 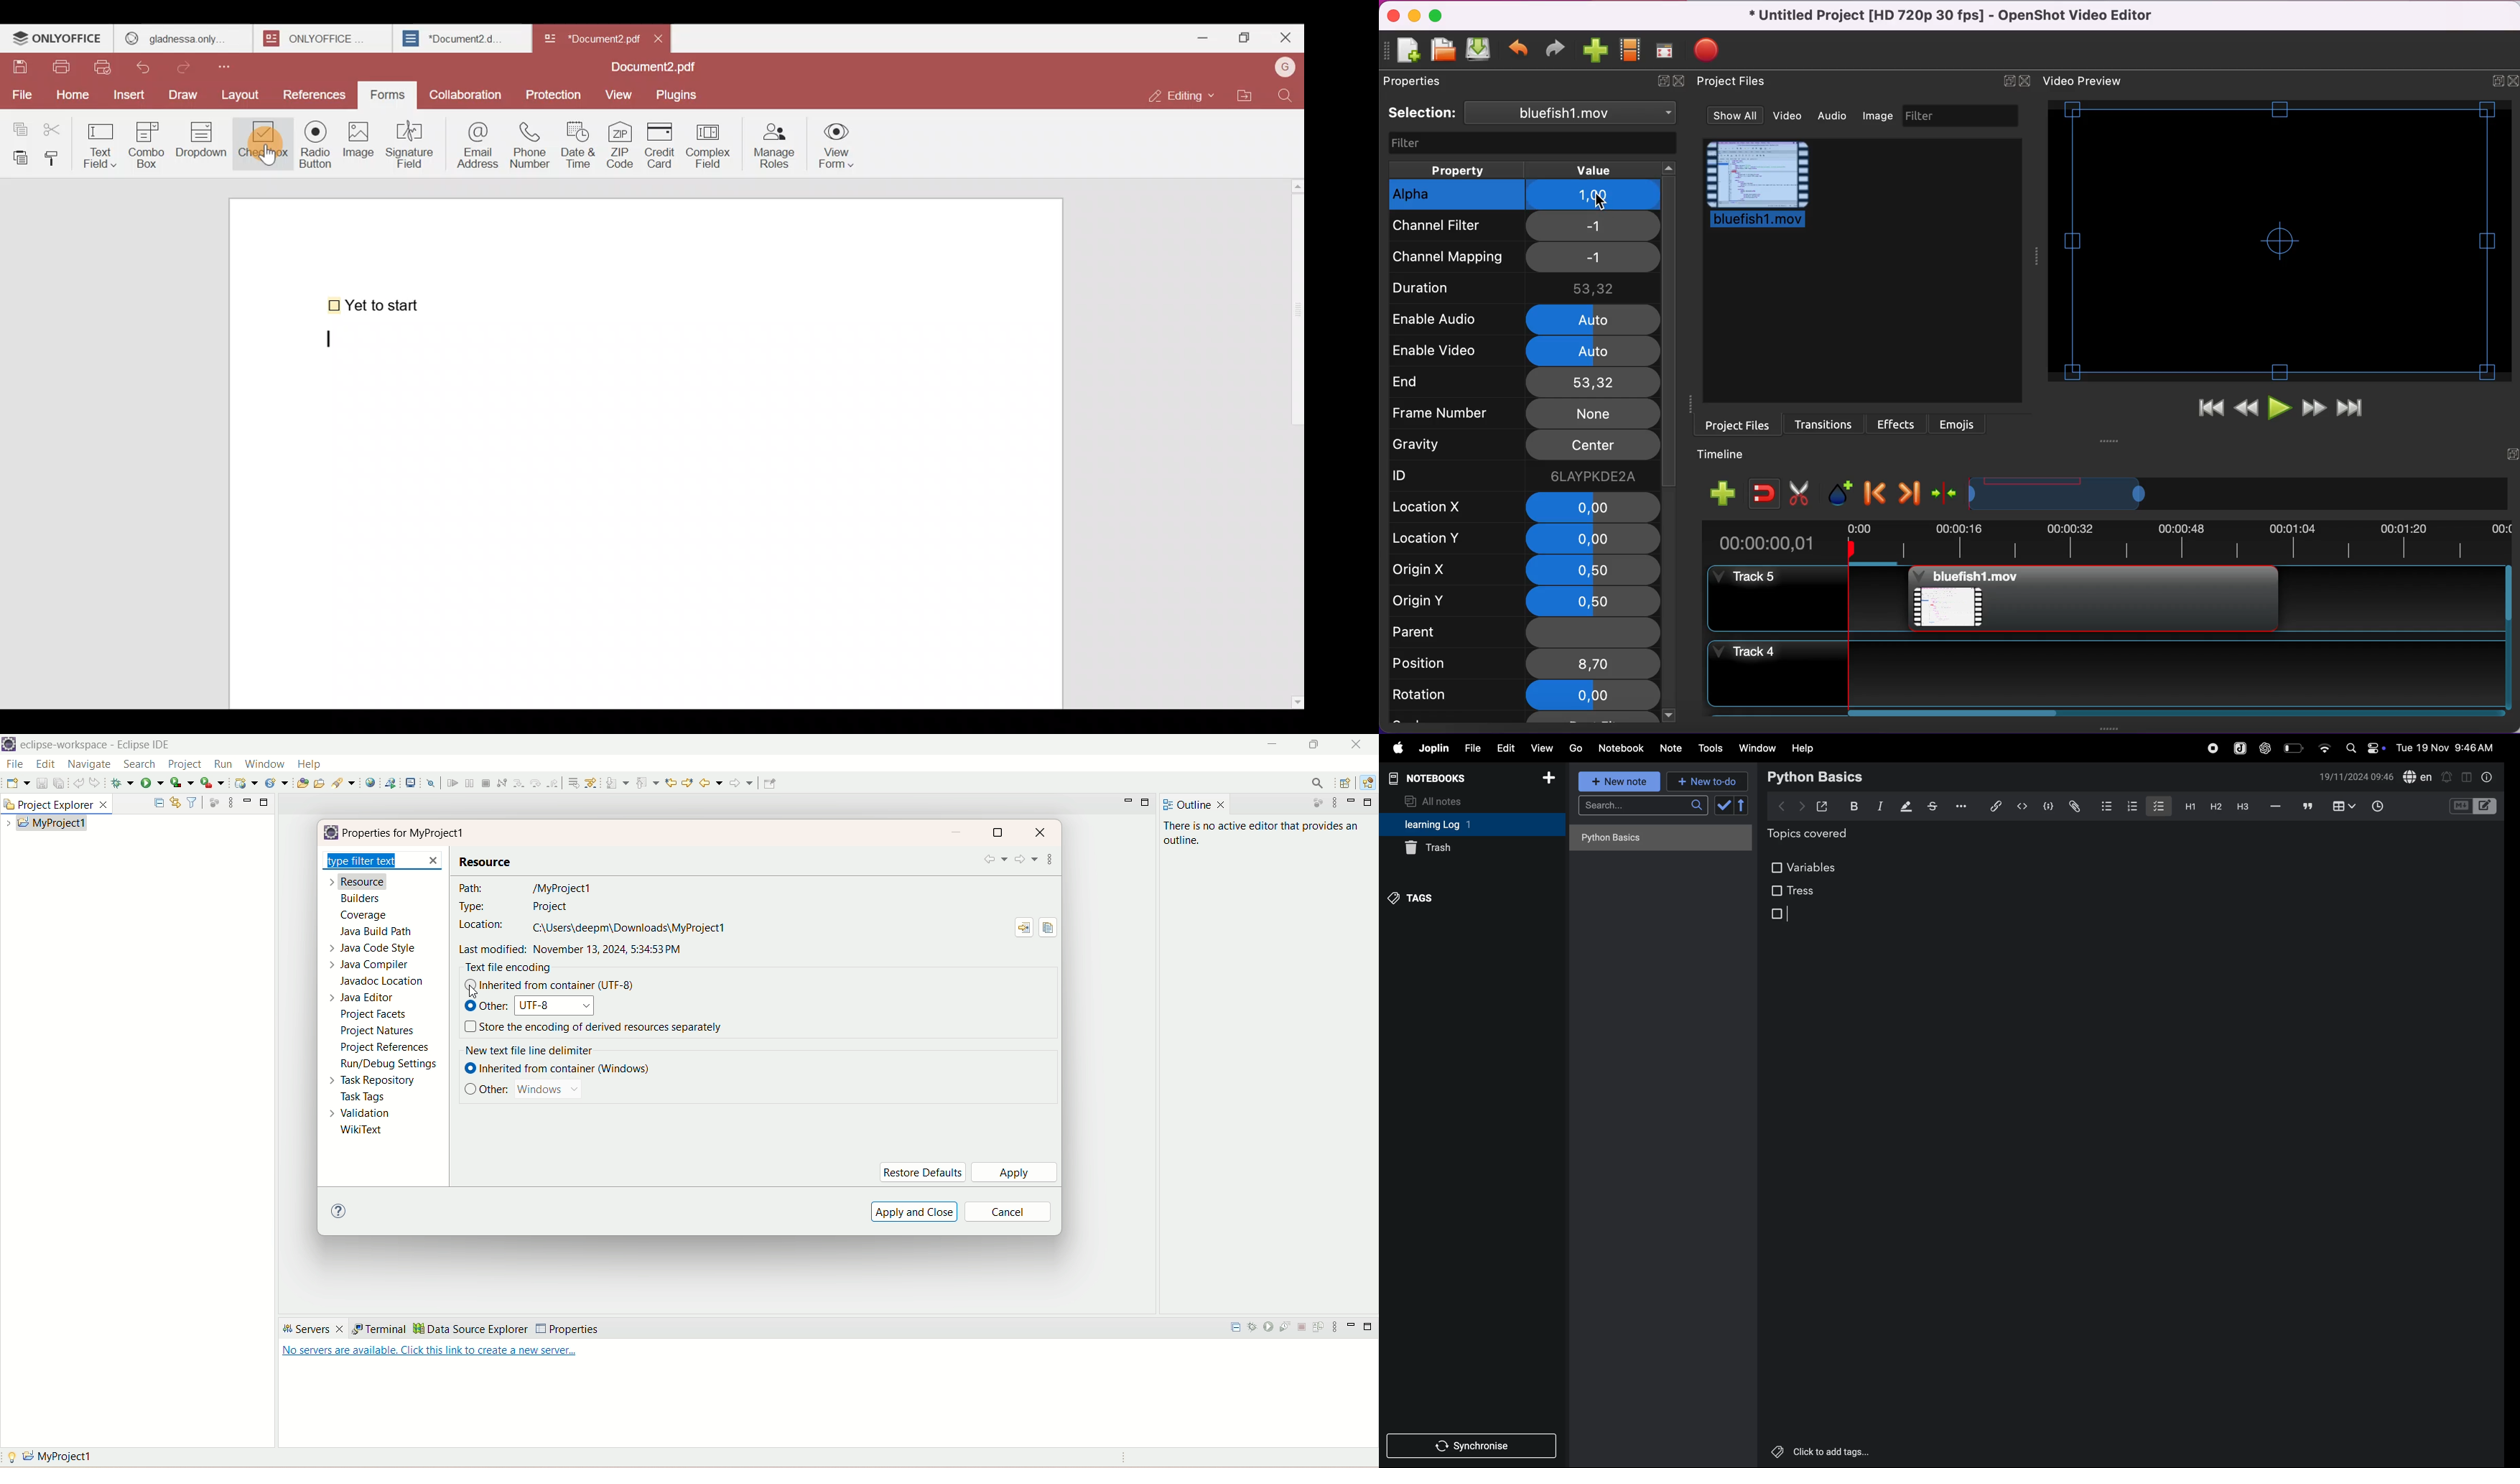 What do you see at coordinates (276, 783) in the screenshot?
I see `create a new java servlet` at bounding box center [276, 783].